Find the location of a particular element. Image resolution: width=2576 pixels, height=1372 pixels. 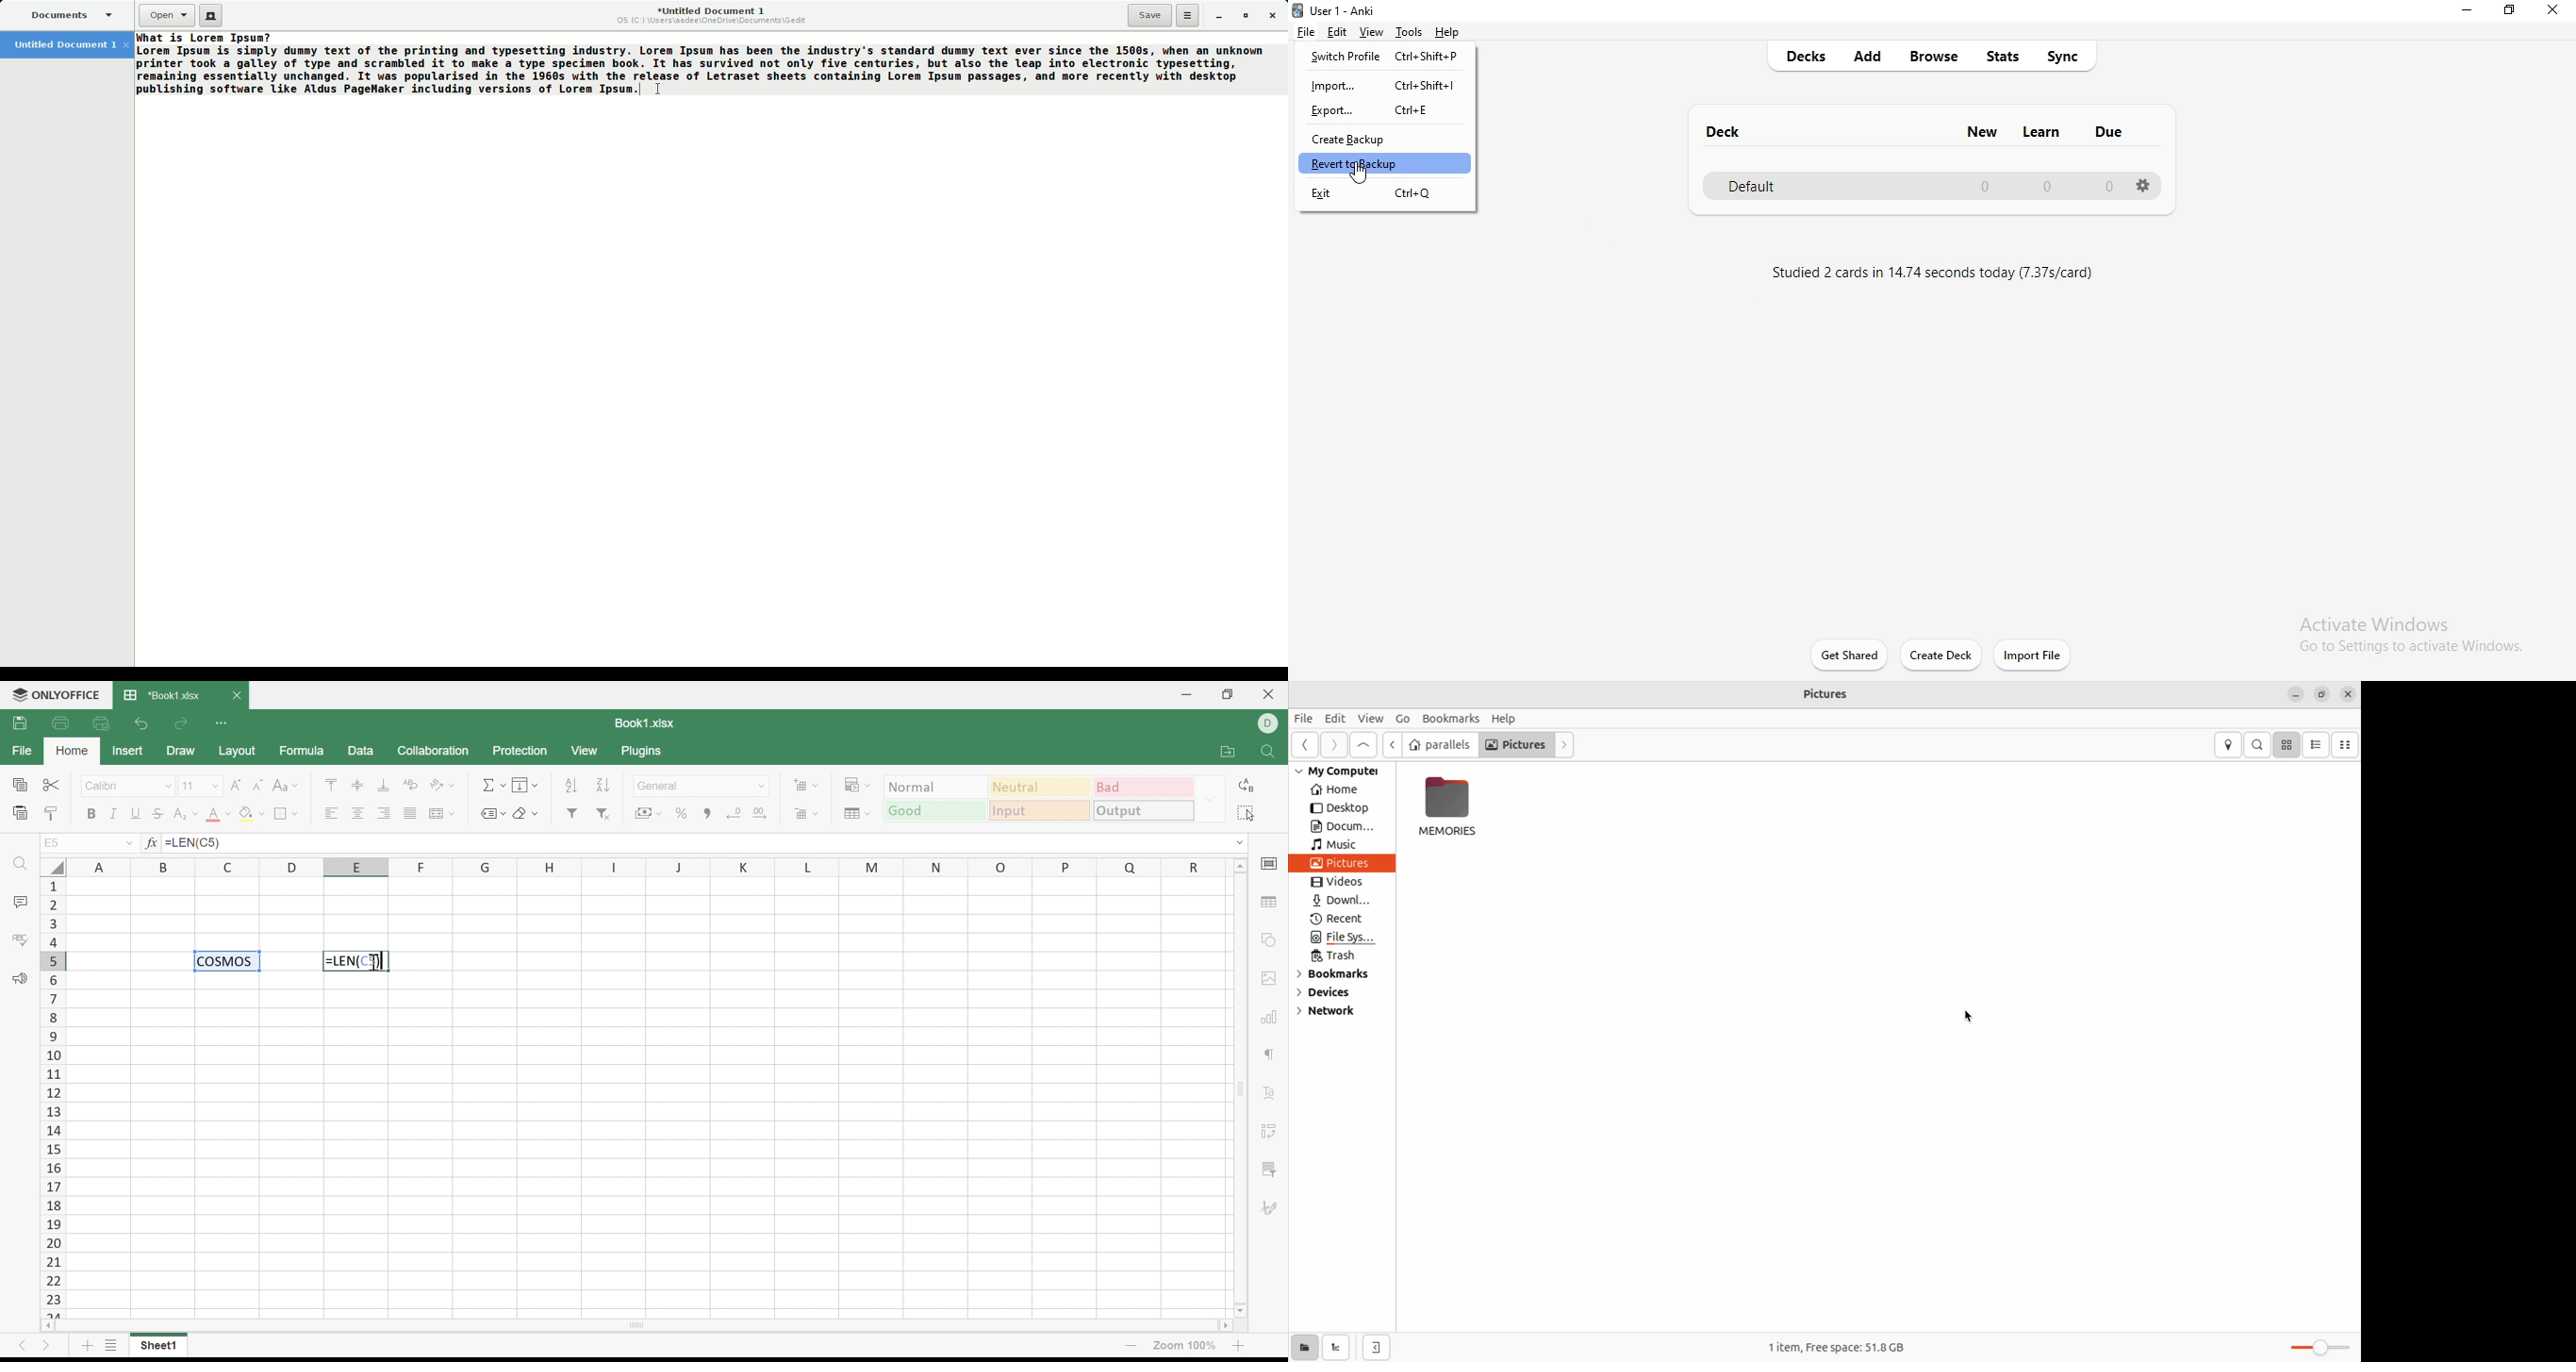

Drop down is located at coordinates (763, 786).